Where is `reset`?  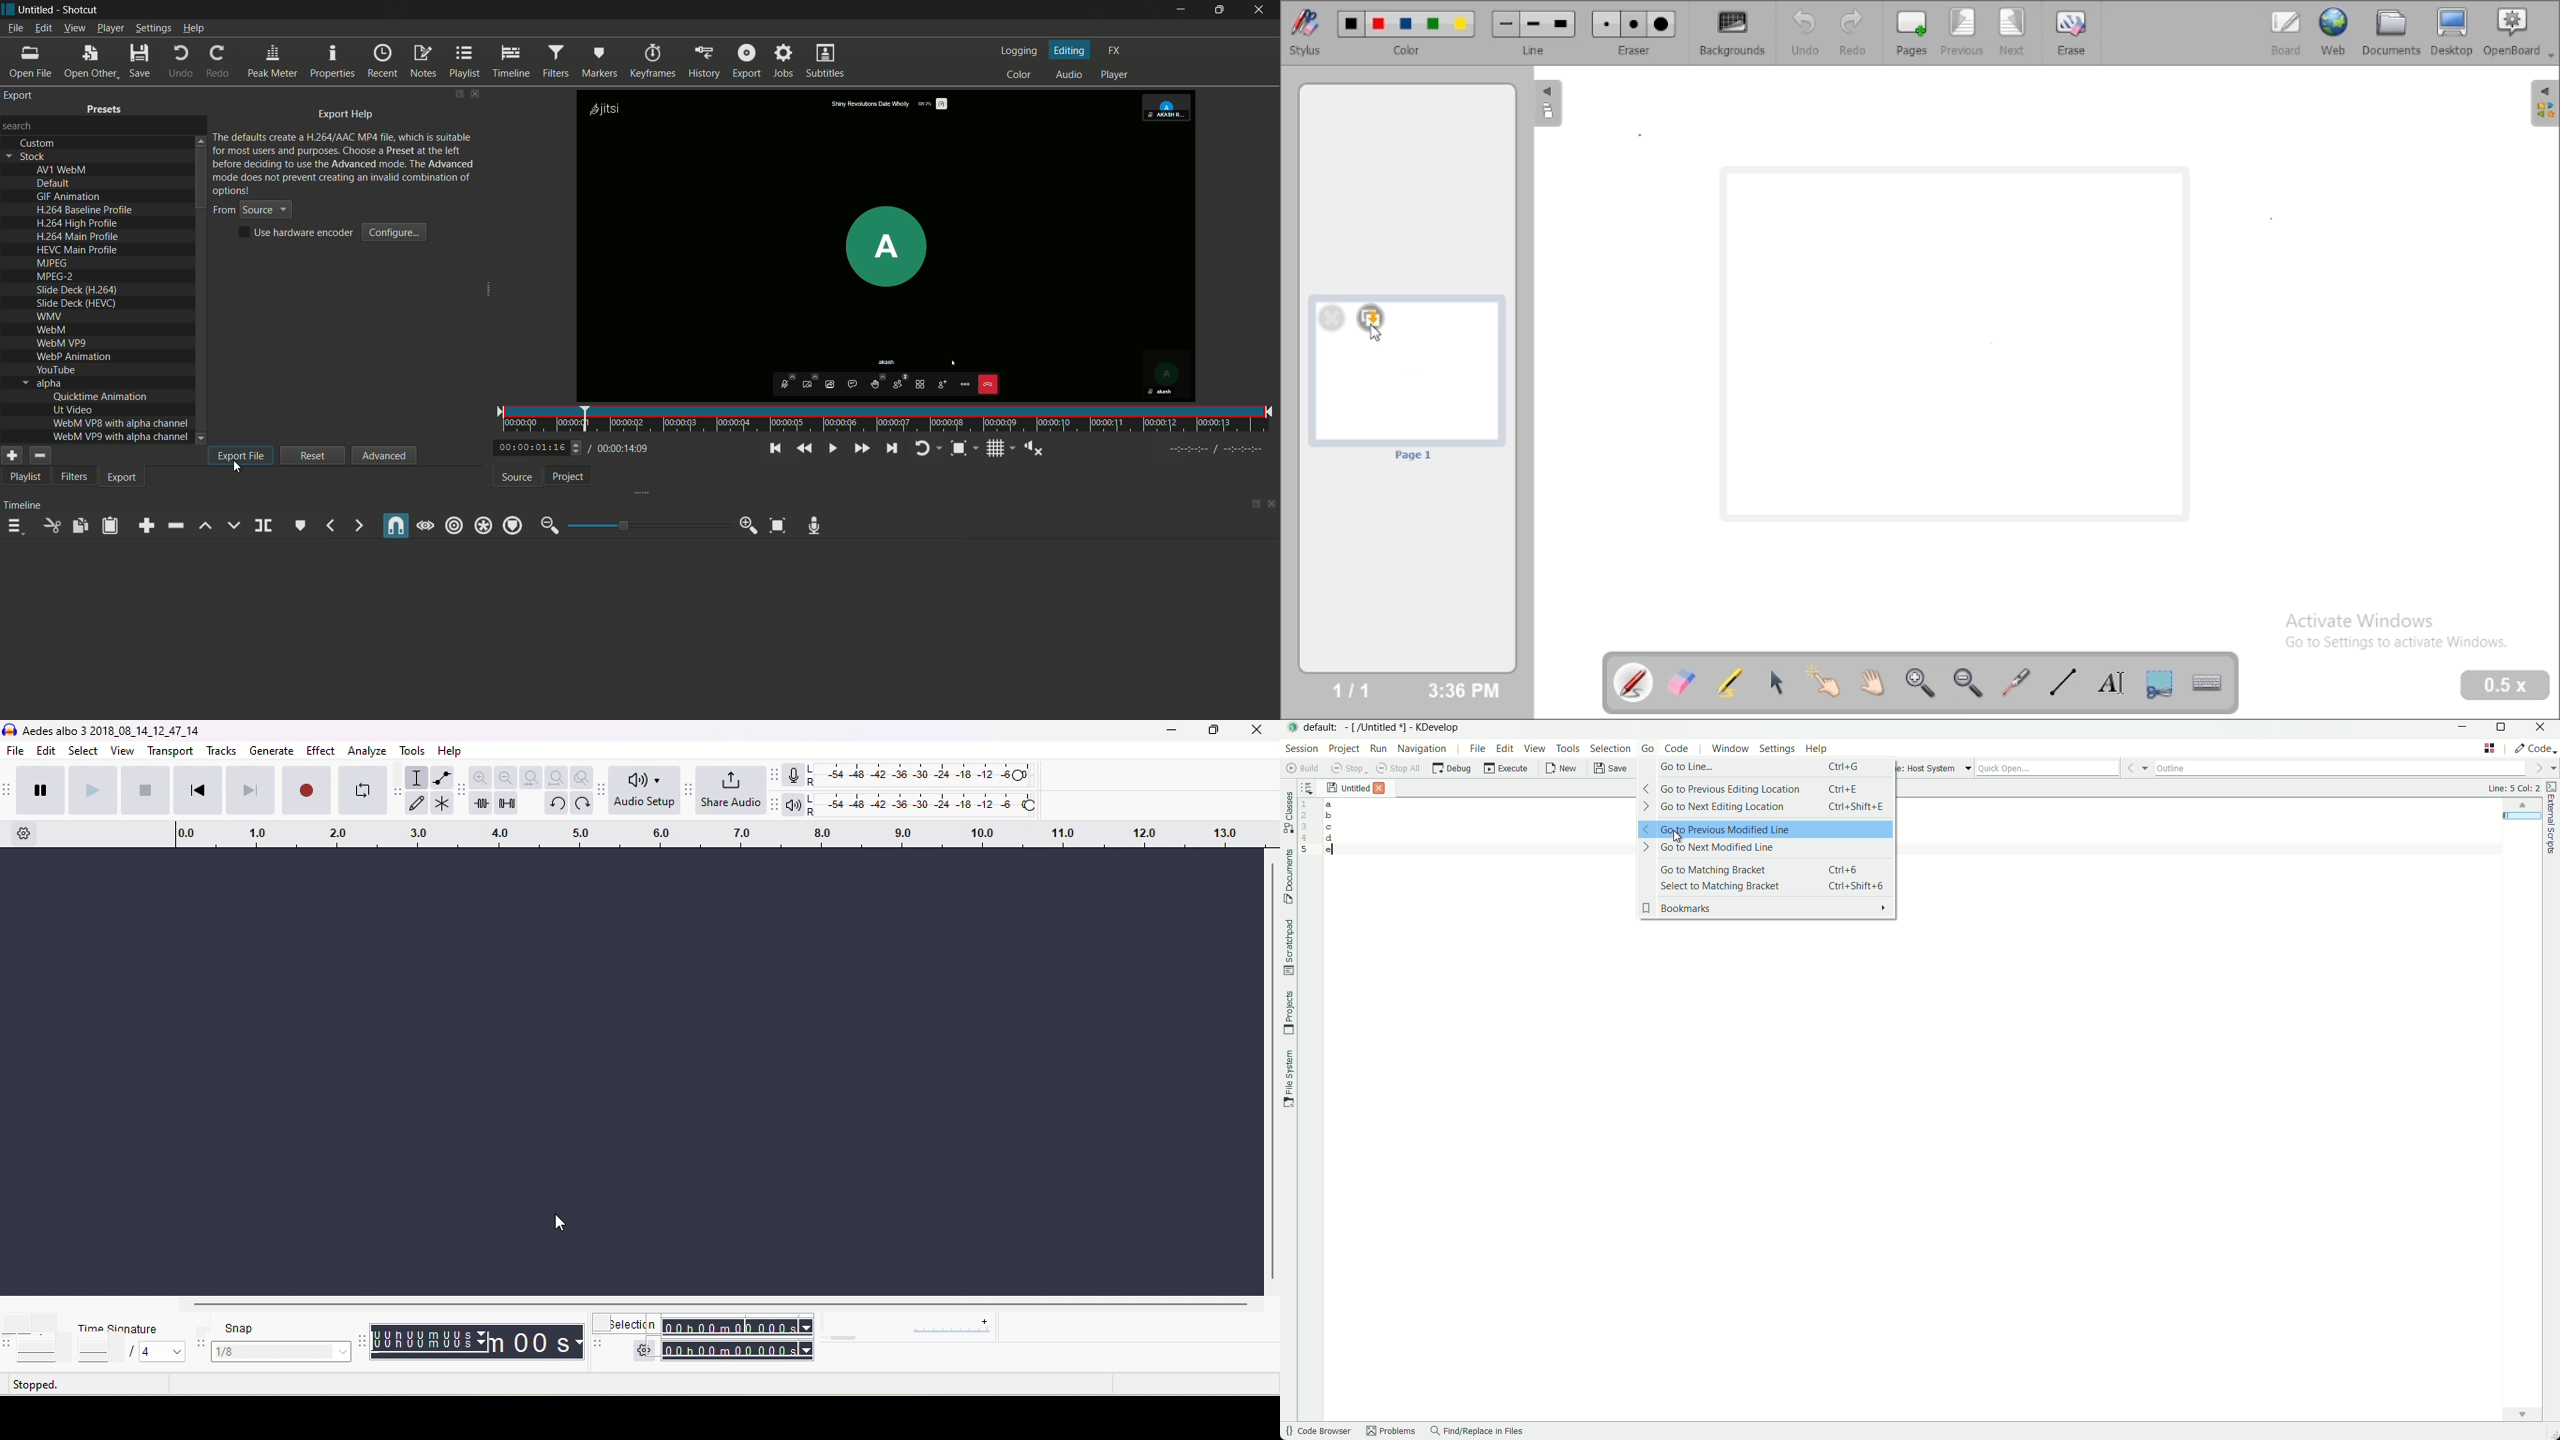
reset is located at coordinates (313, 455).